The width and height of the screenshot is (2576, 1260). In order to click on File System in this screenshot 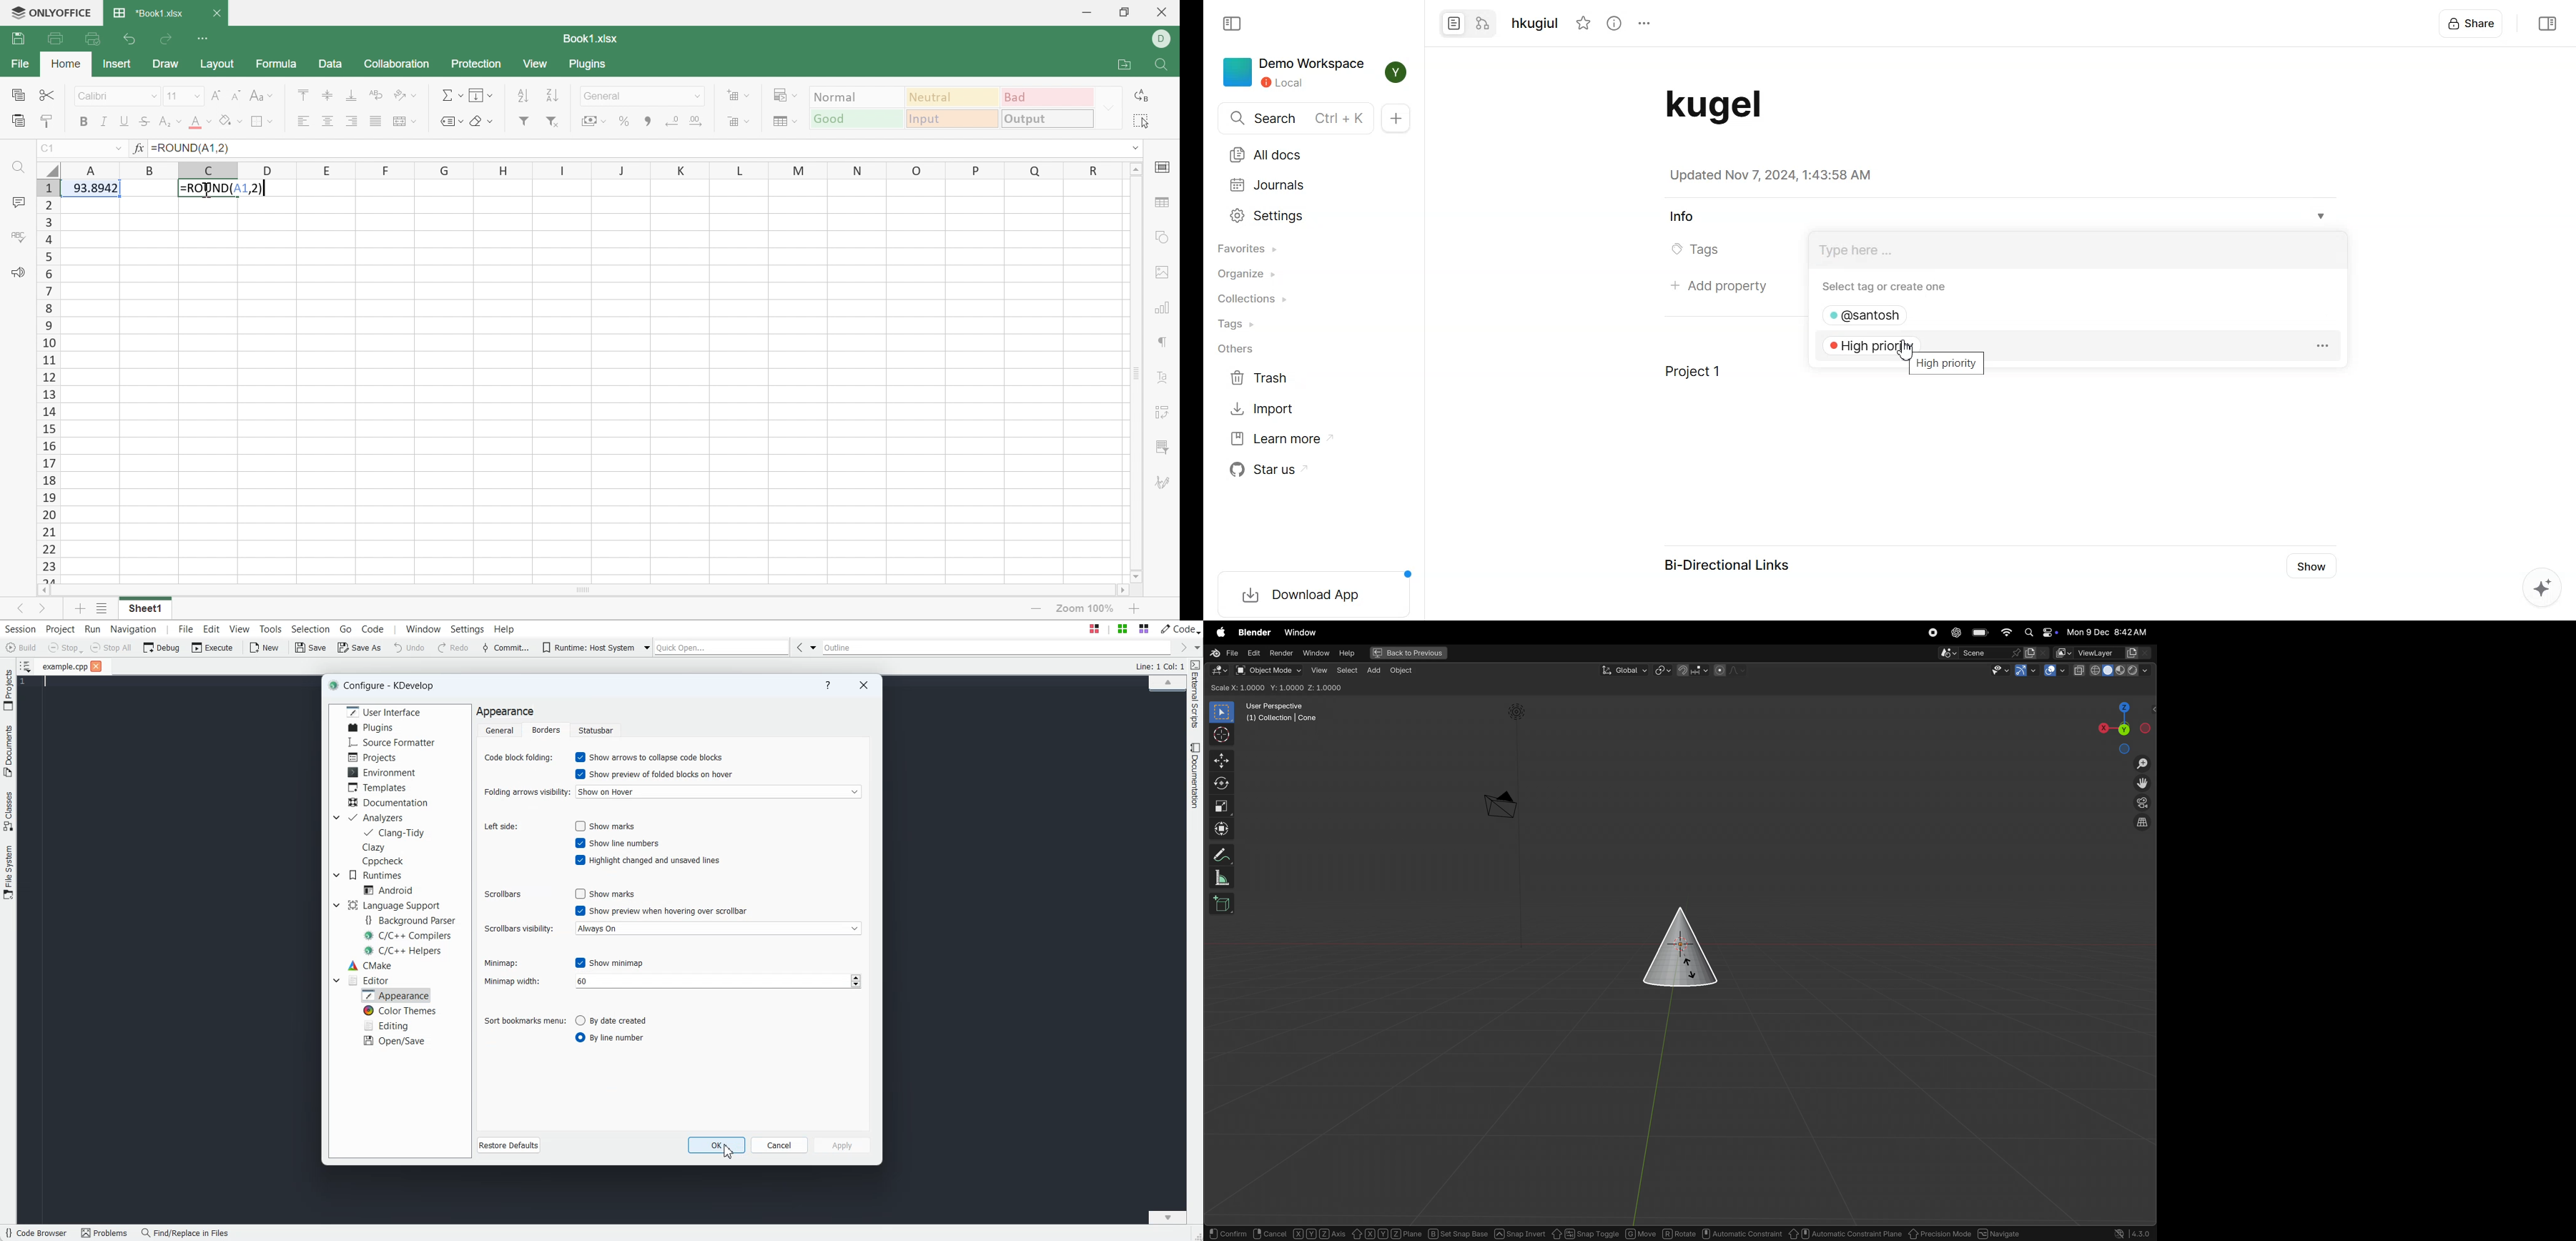, I will do `click(8, 873)`.